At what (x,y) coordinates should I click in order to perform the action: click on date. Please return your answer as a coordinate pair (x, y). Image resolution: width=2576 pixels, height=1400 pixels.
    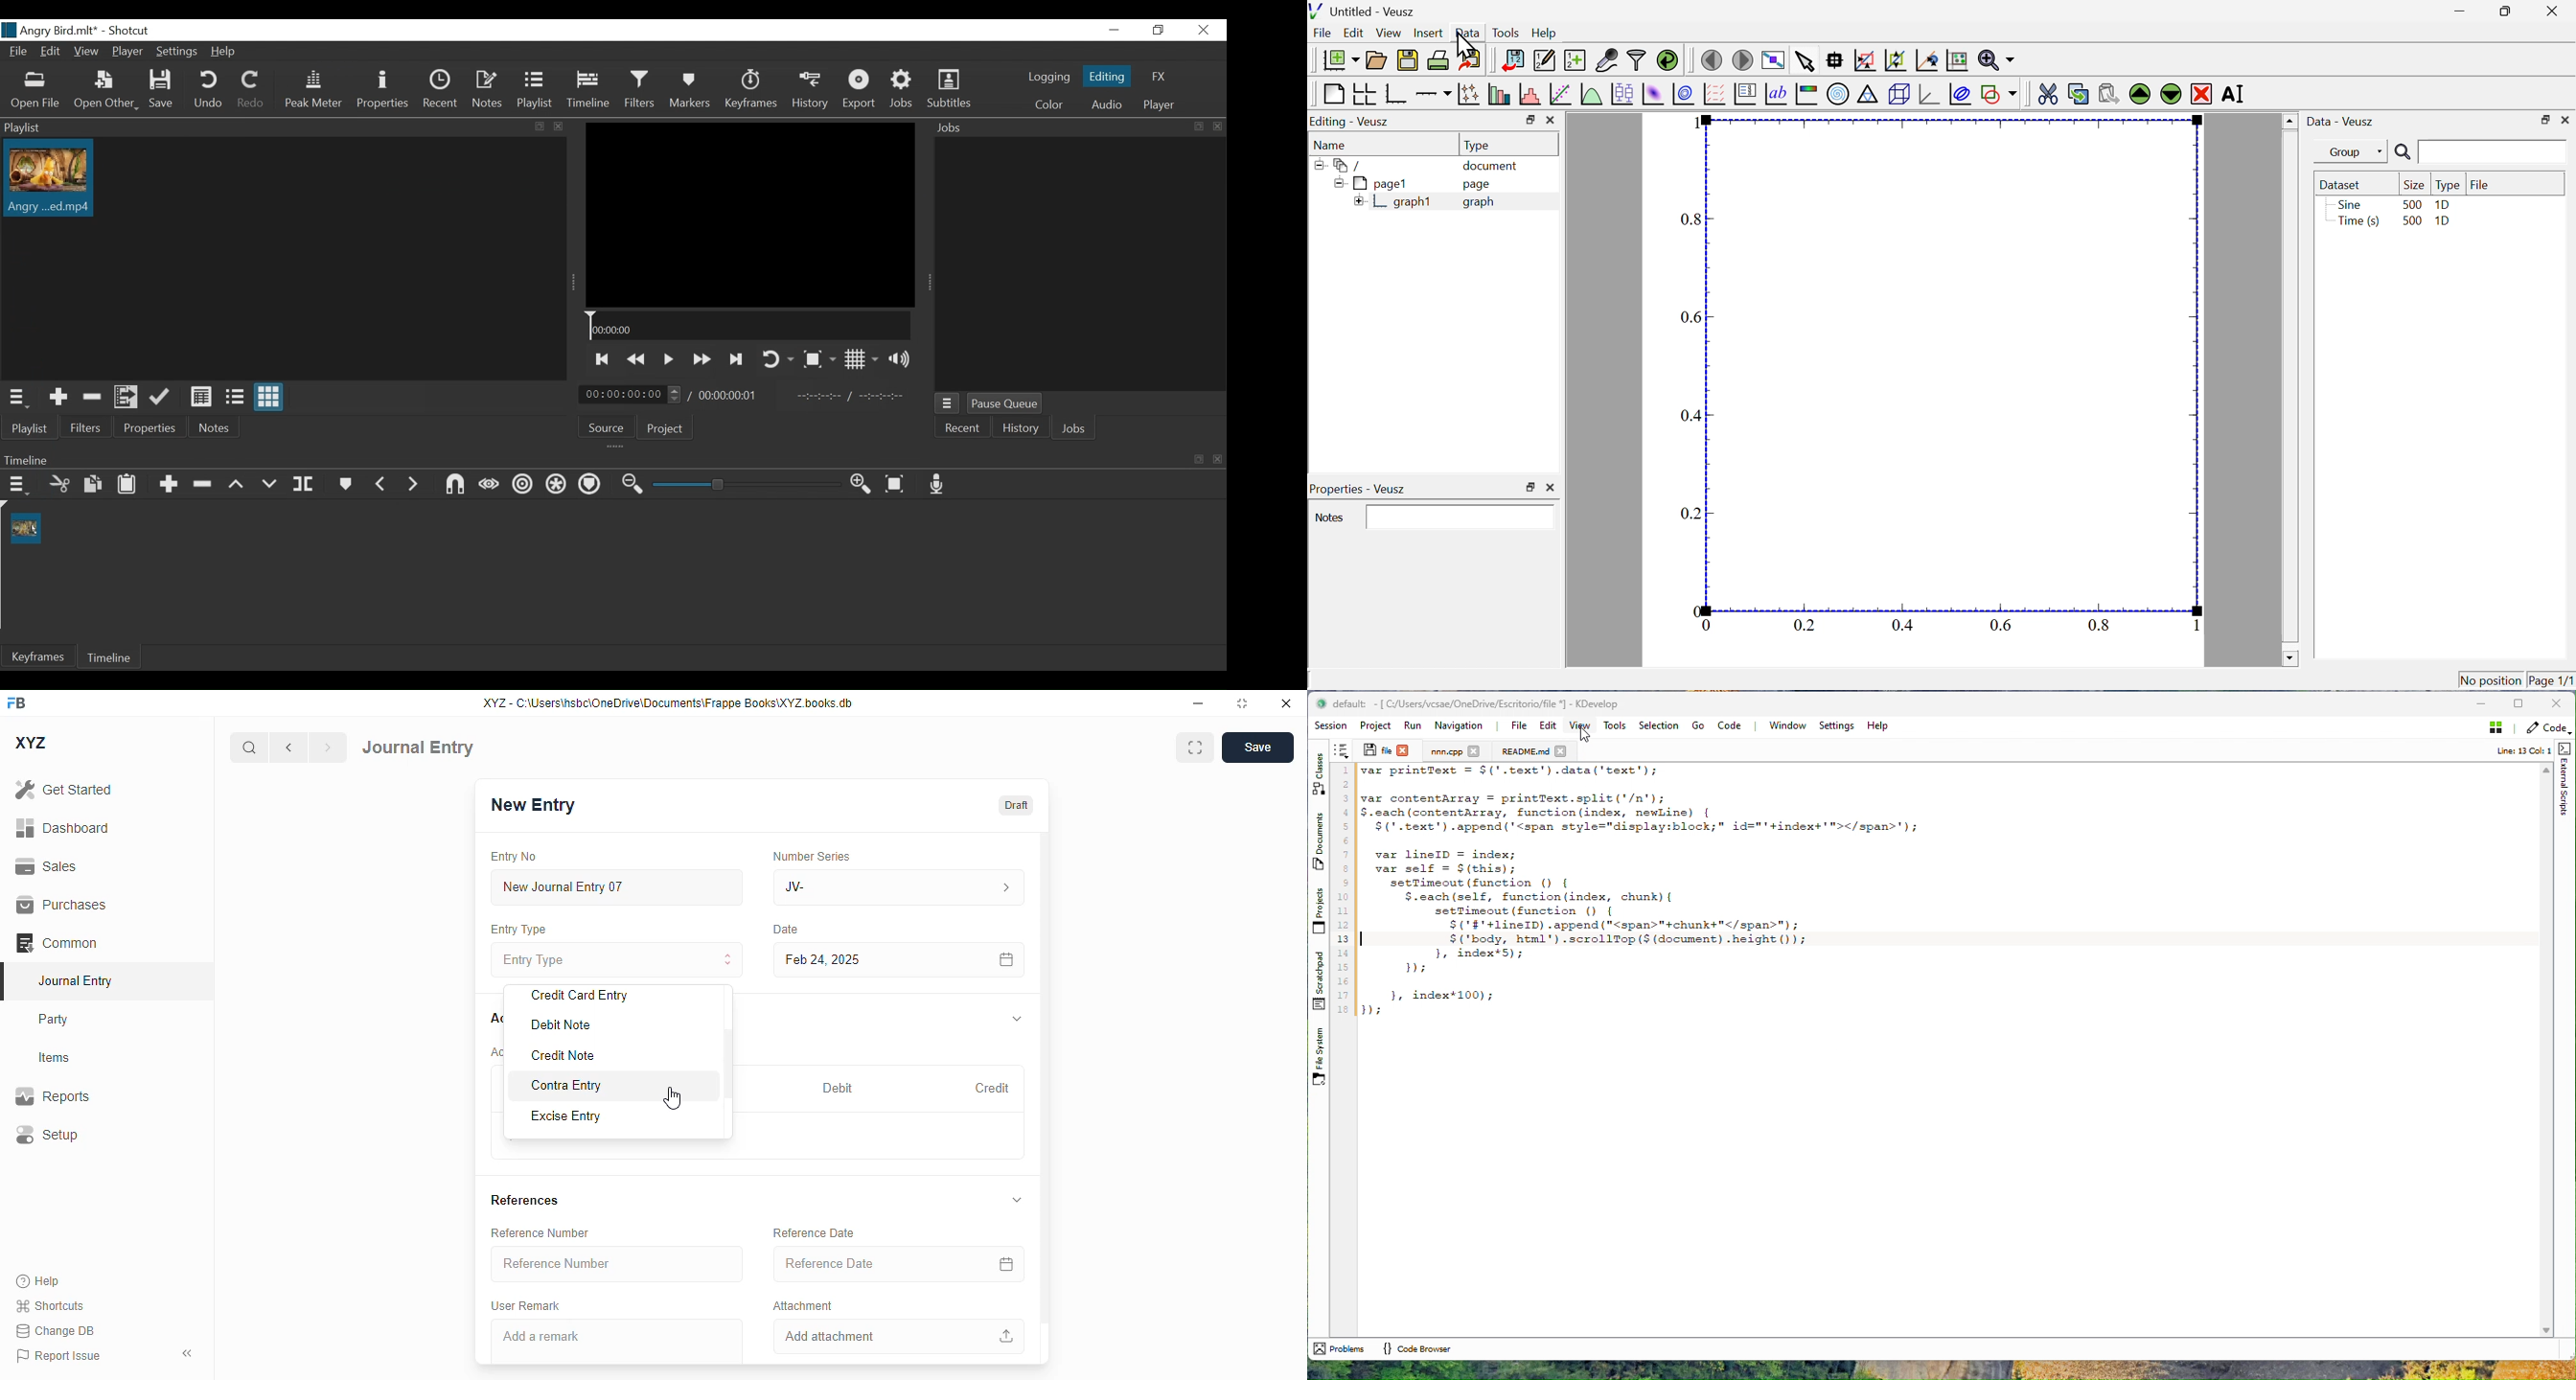
    Looking at the image, I should click on (786, 930).